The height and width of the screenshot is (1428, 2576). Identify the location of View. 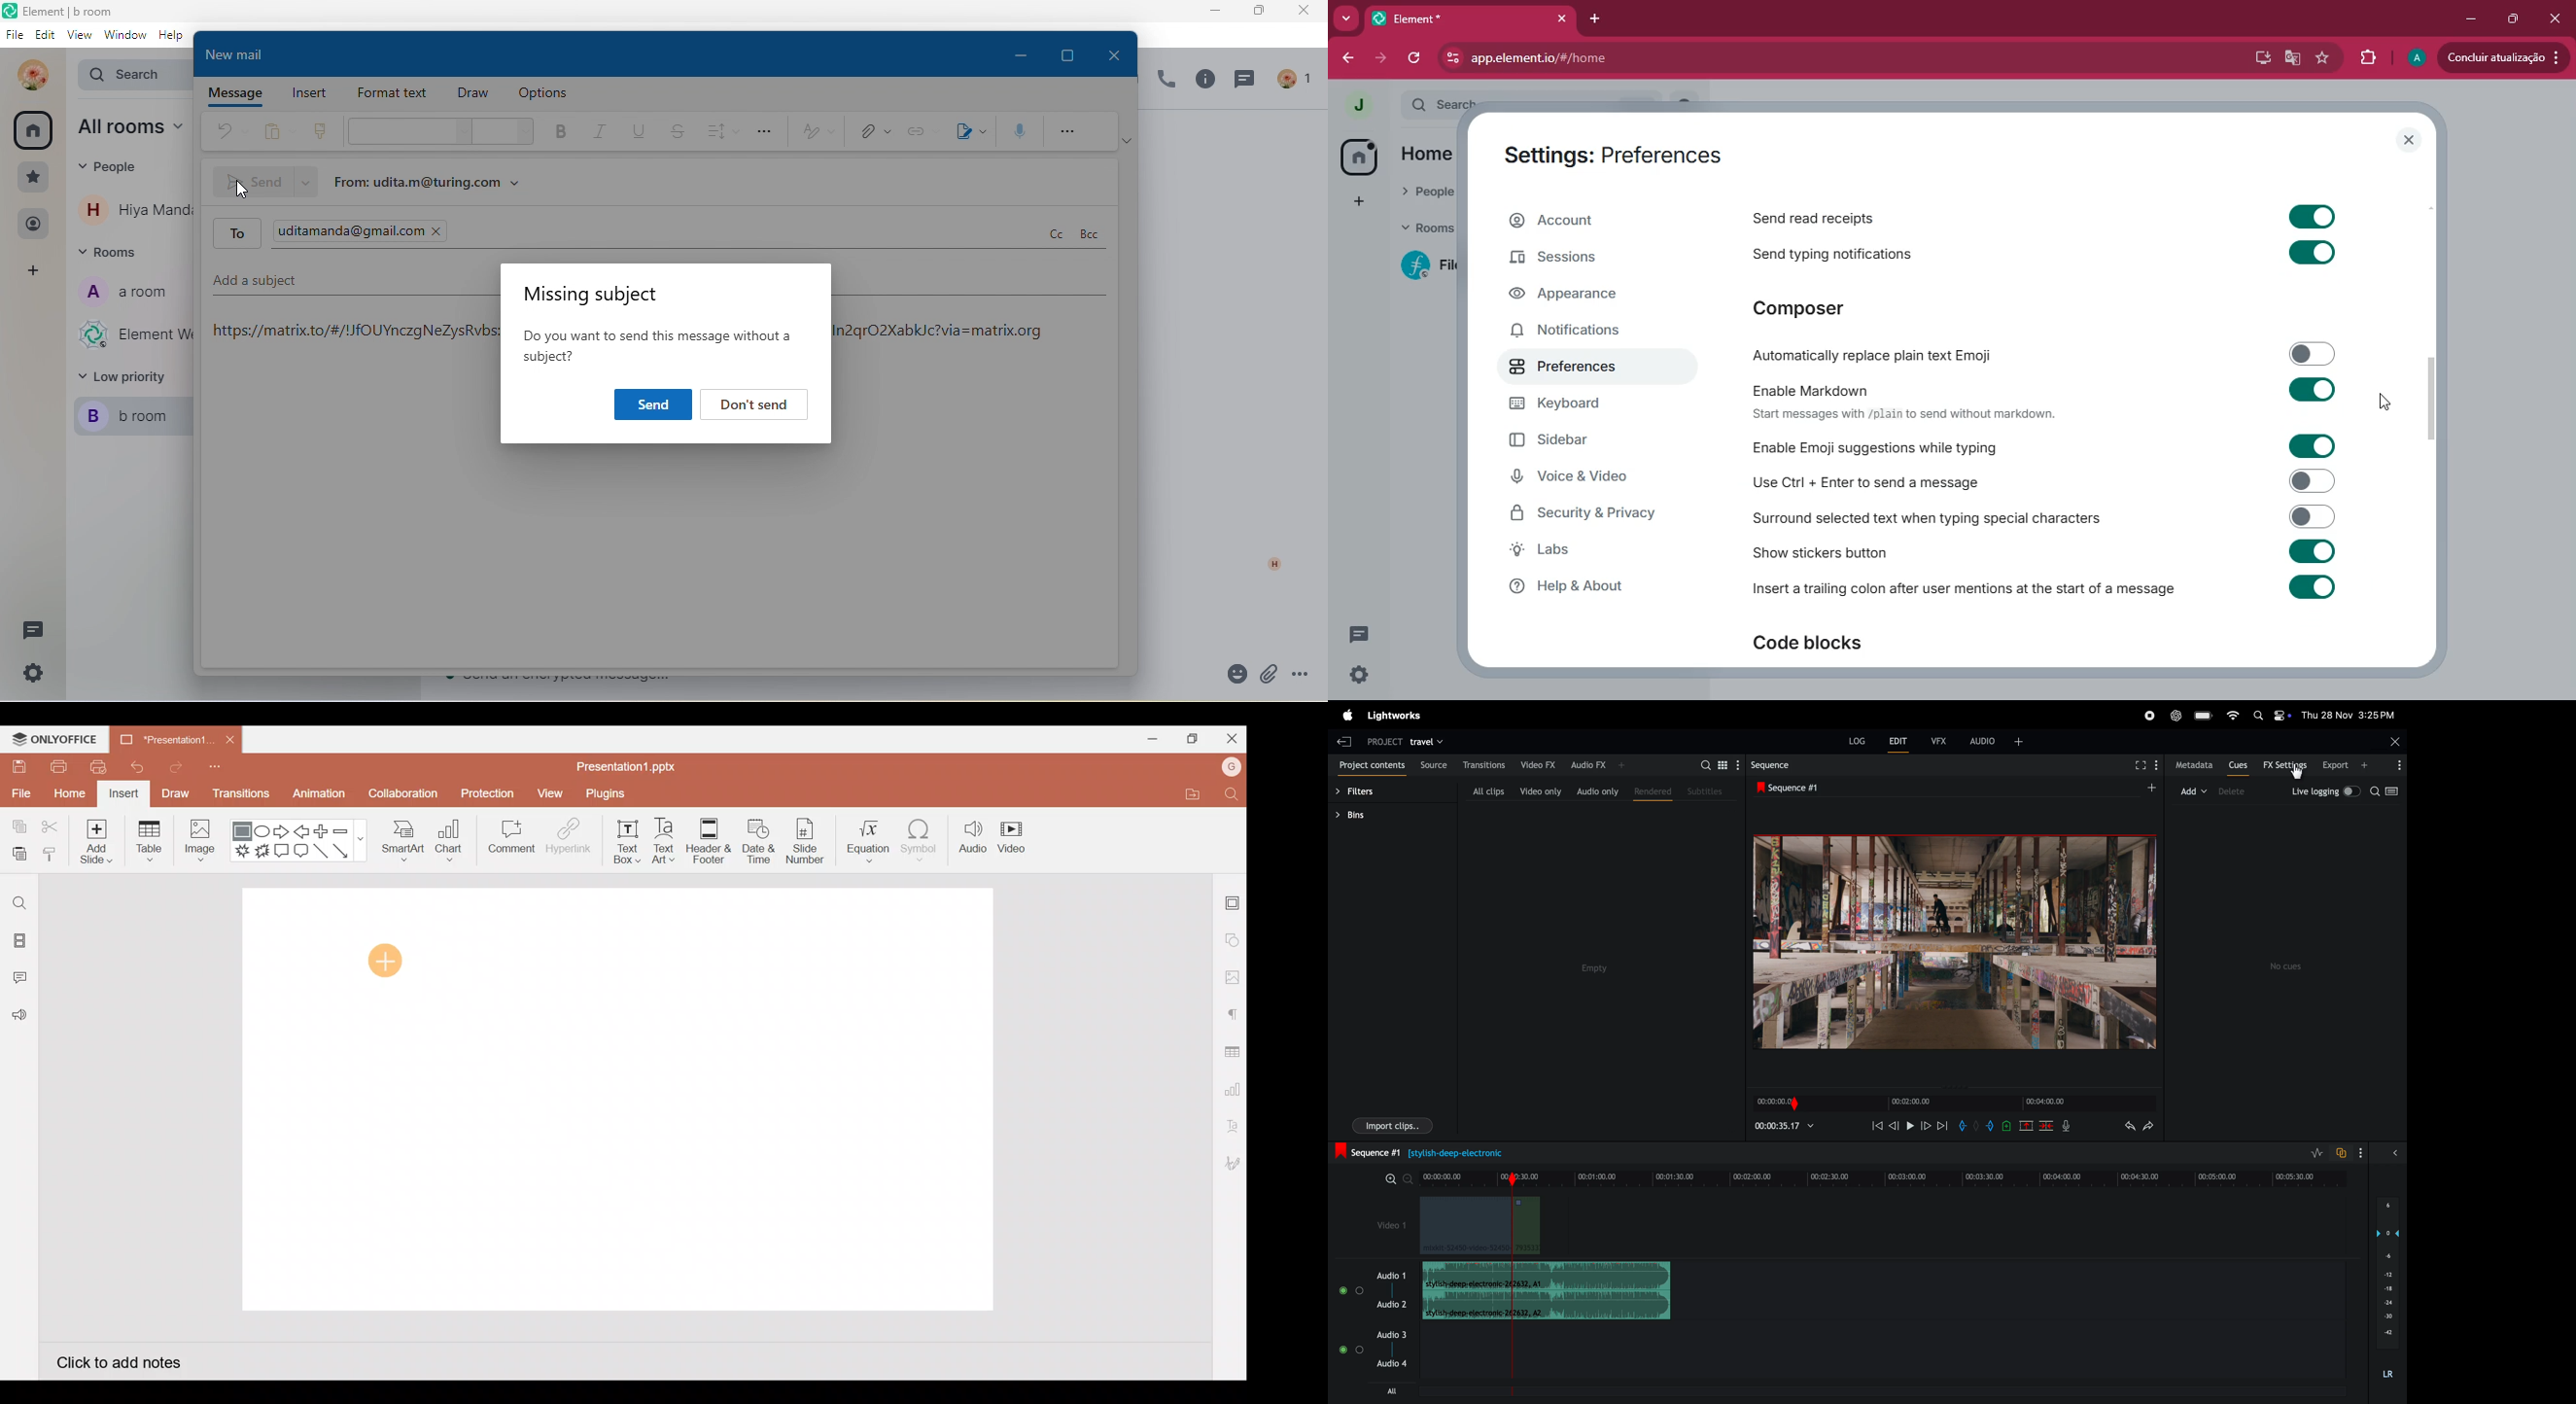
(552, 790).